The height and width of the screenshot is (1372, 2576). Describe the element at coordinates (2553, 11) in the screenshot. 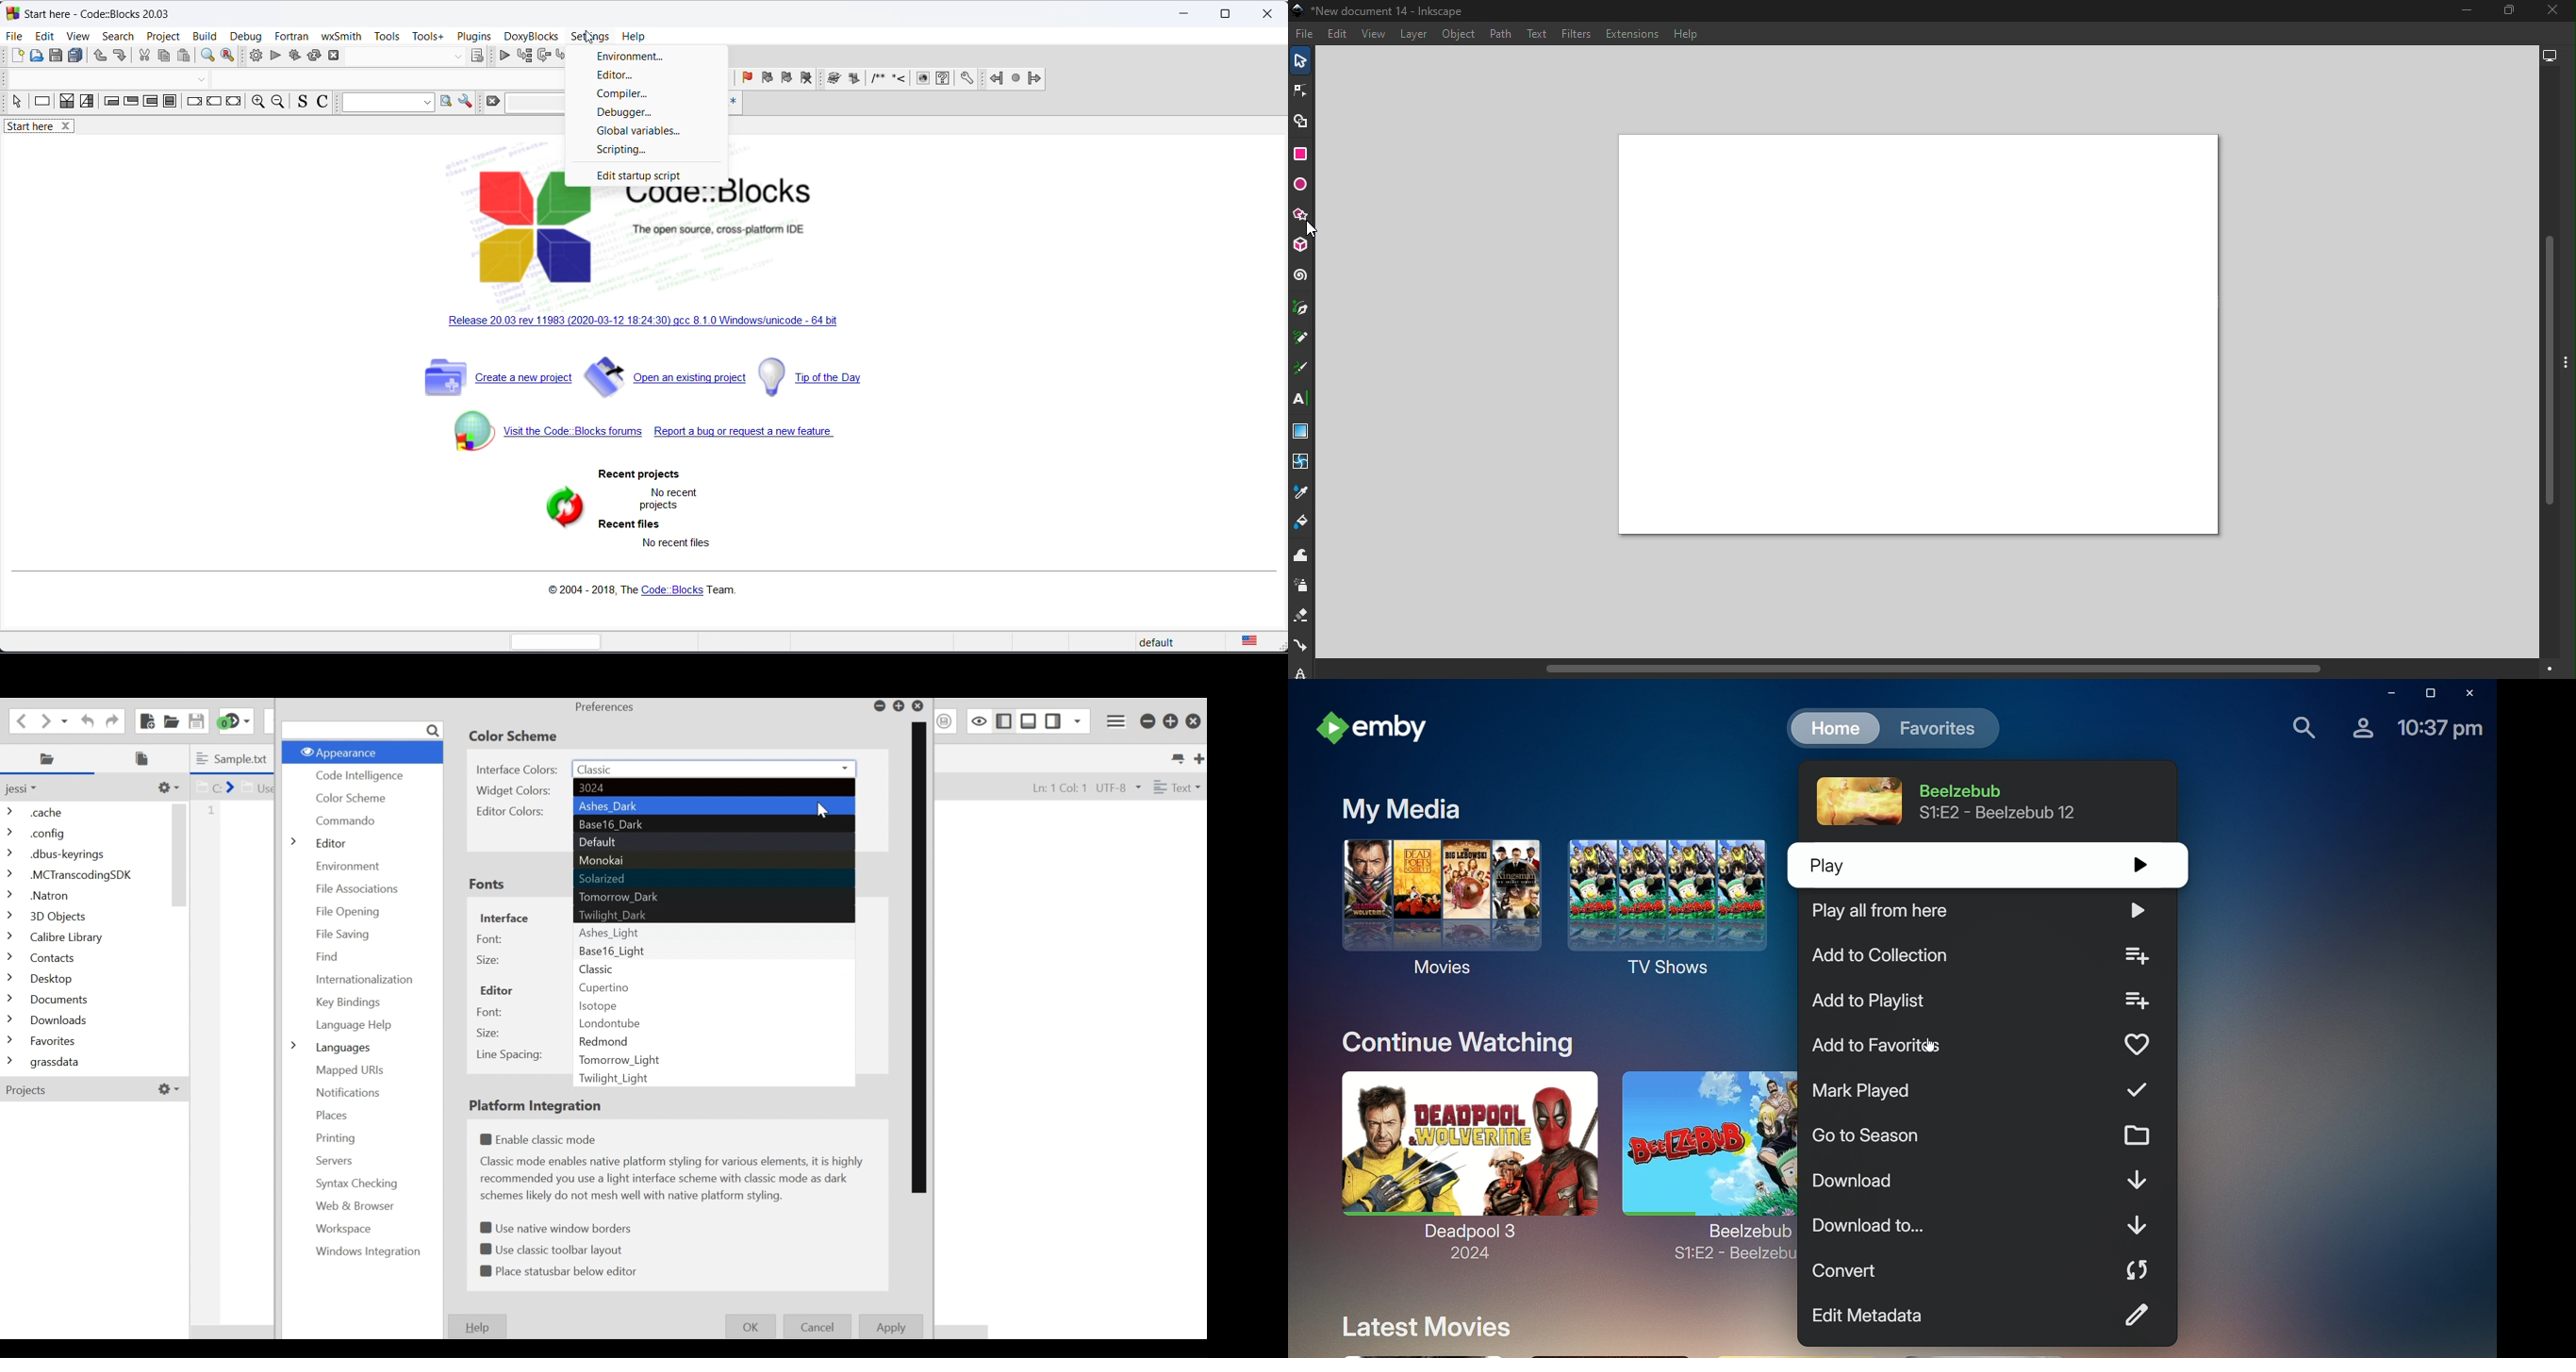

I see `Close` at that location.